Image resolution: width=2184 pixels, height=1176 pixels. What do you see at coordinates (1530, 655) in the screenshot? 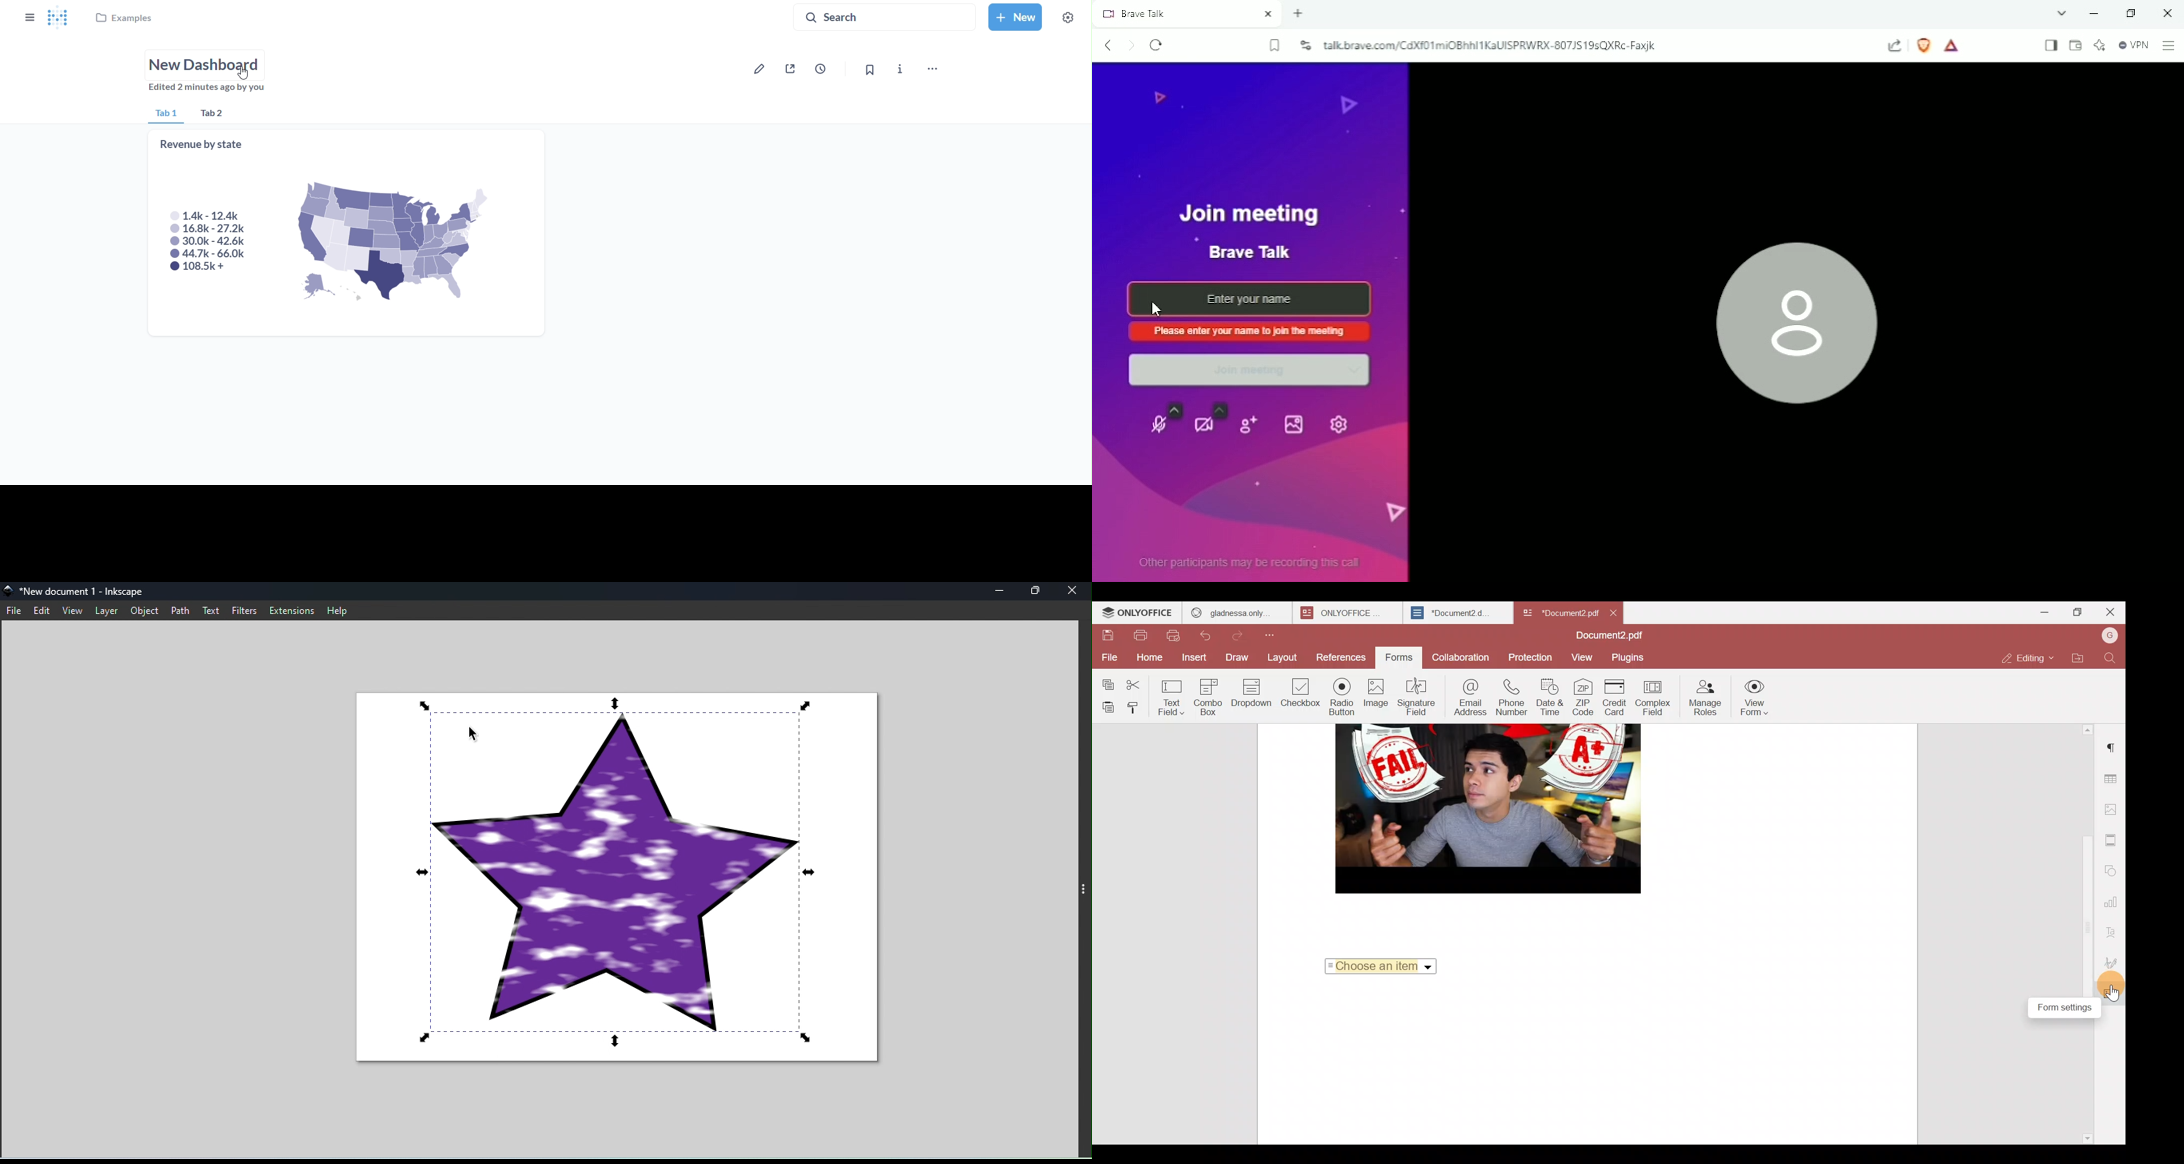
I see `Protection` at bounding box center [1530, 655].